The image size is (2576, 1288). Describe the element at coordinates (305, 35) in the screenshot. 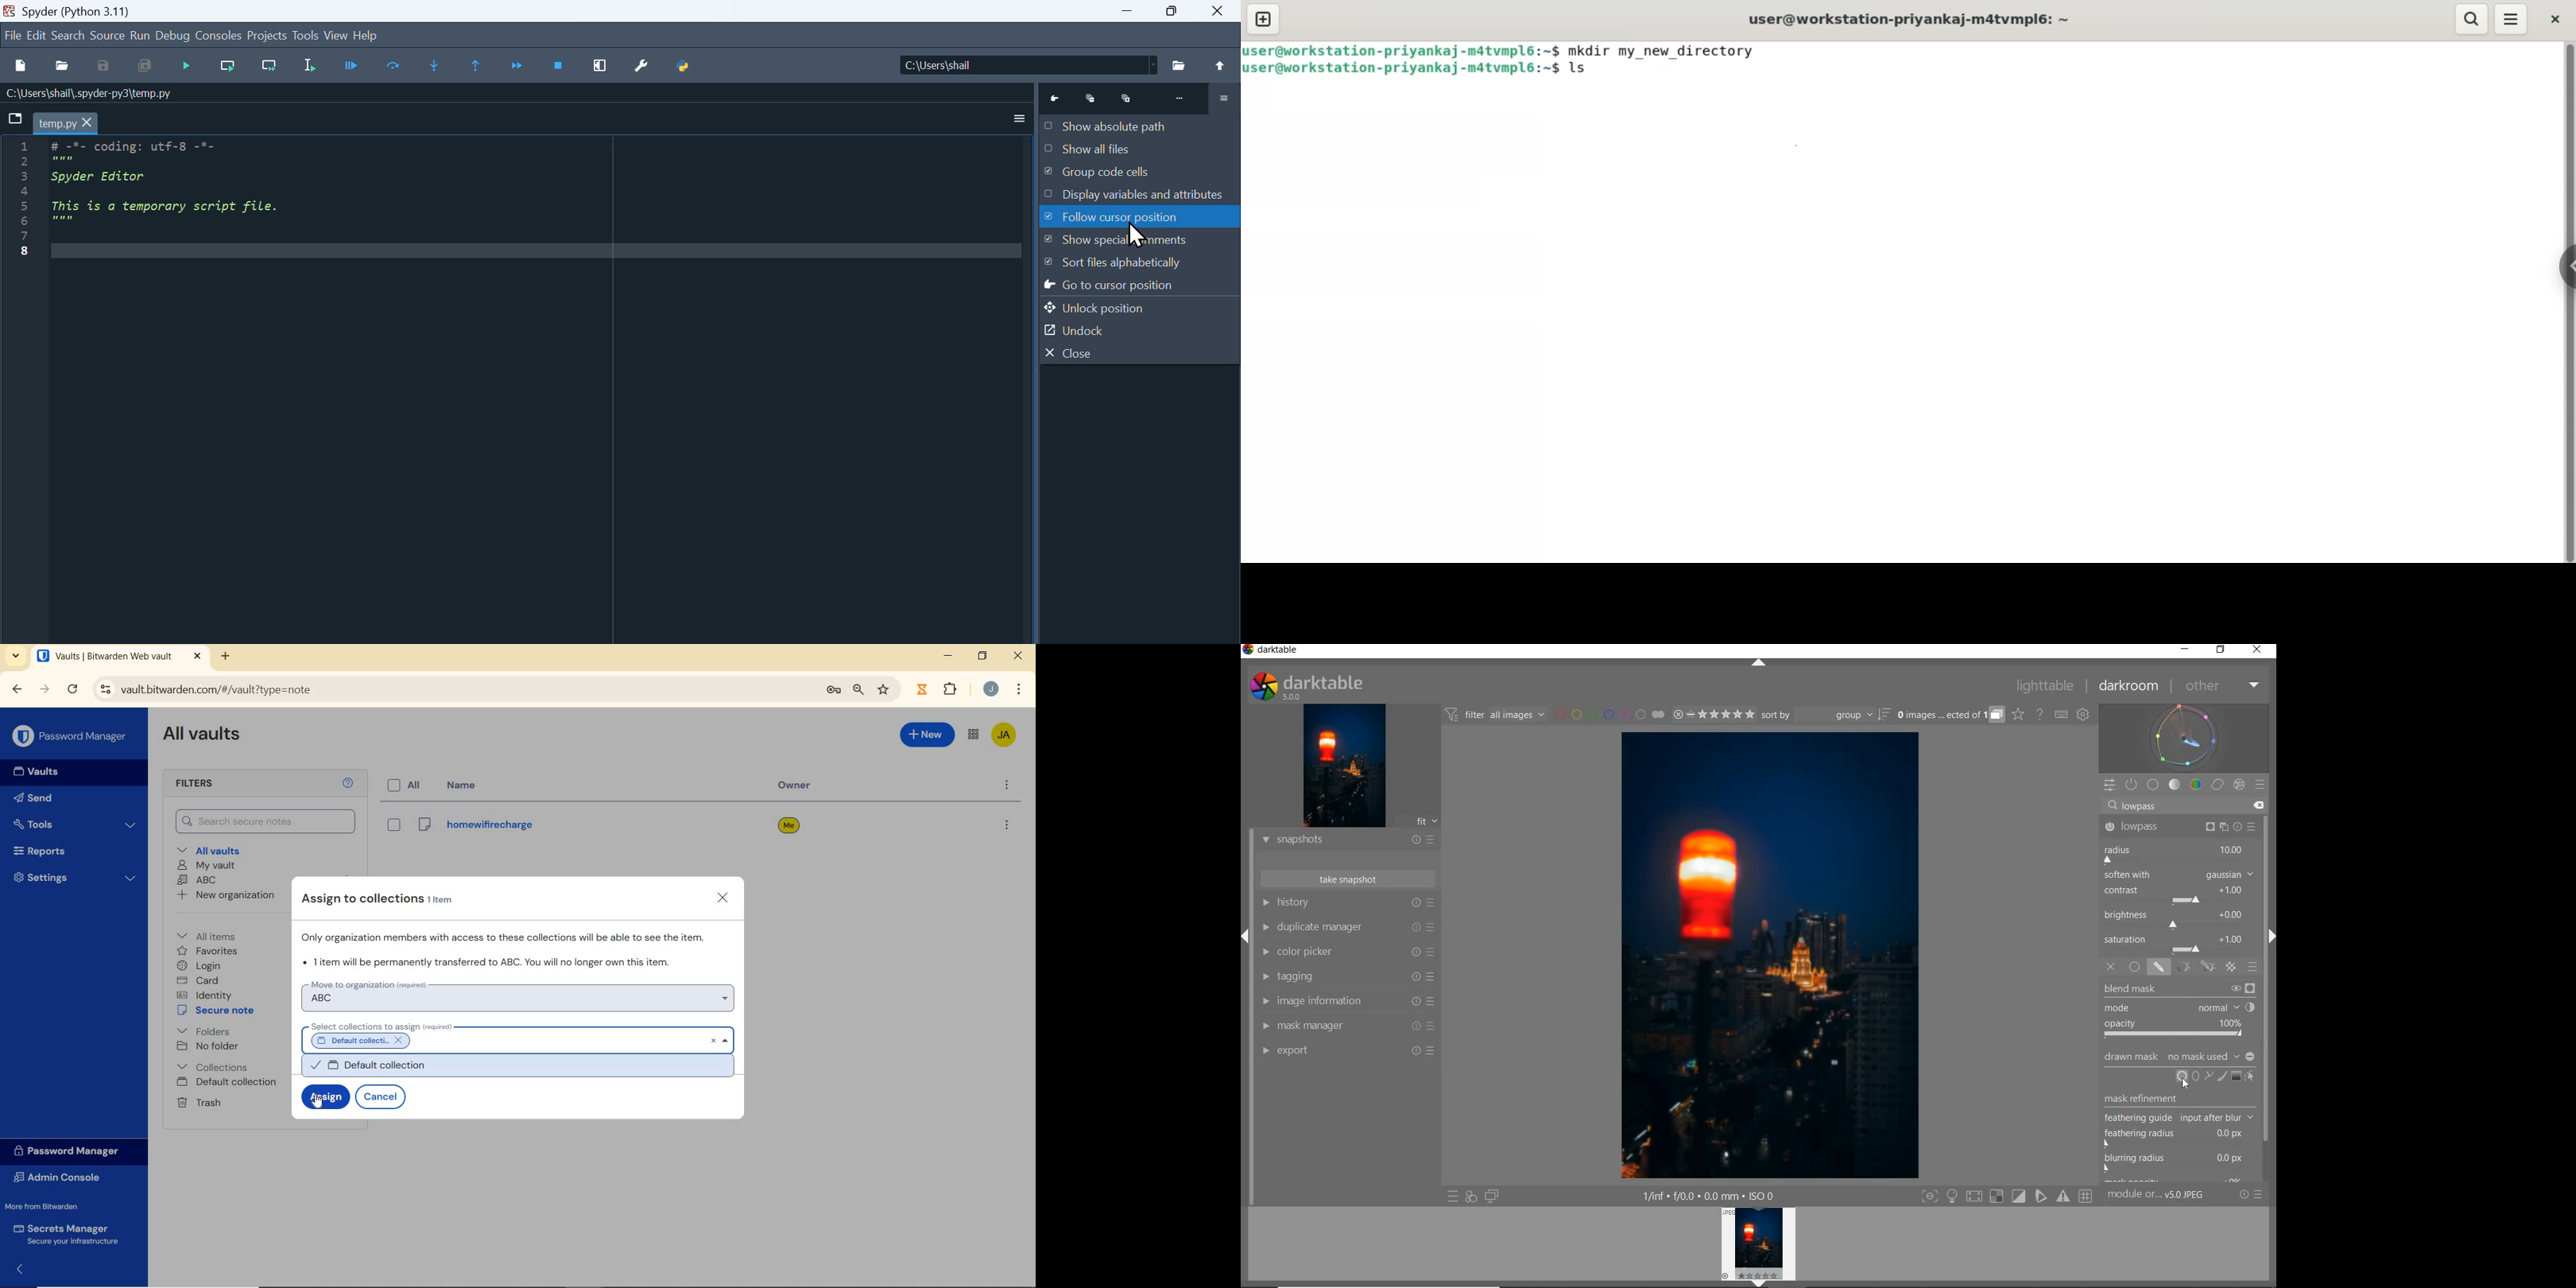

I see `Tools` at that location.